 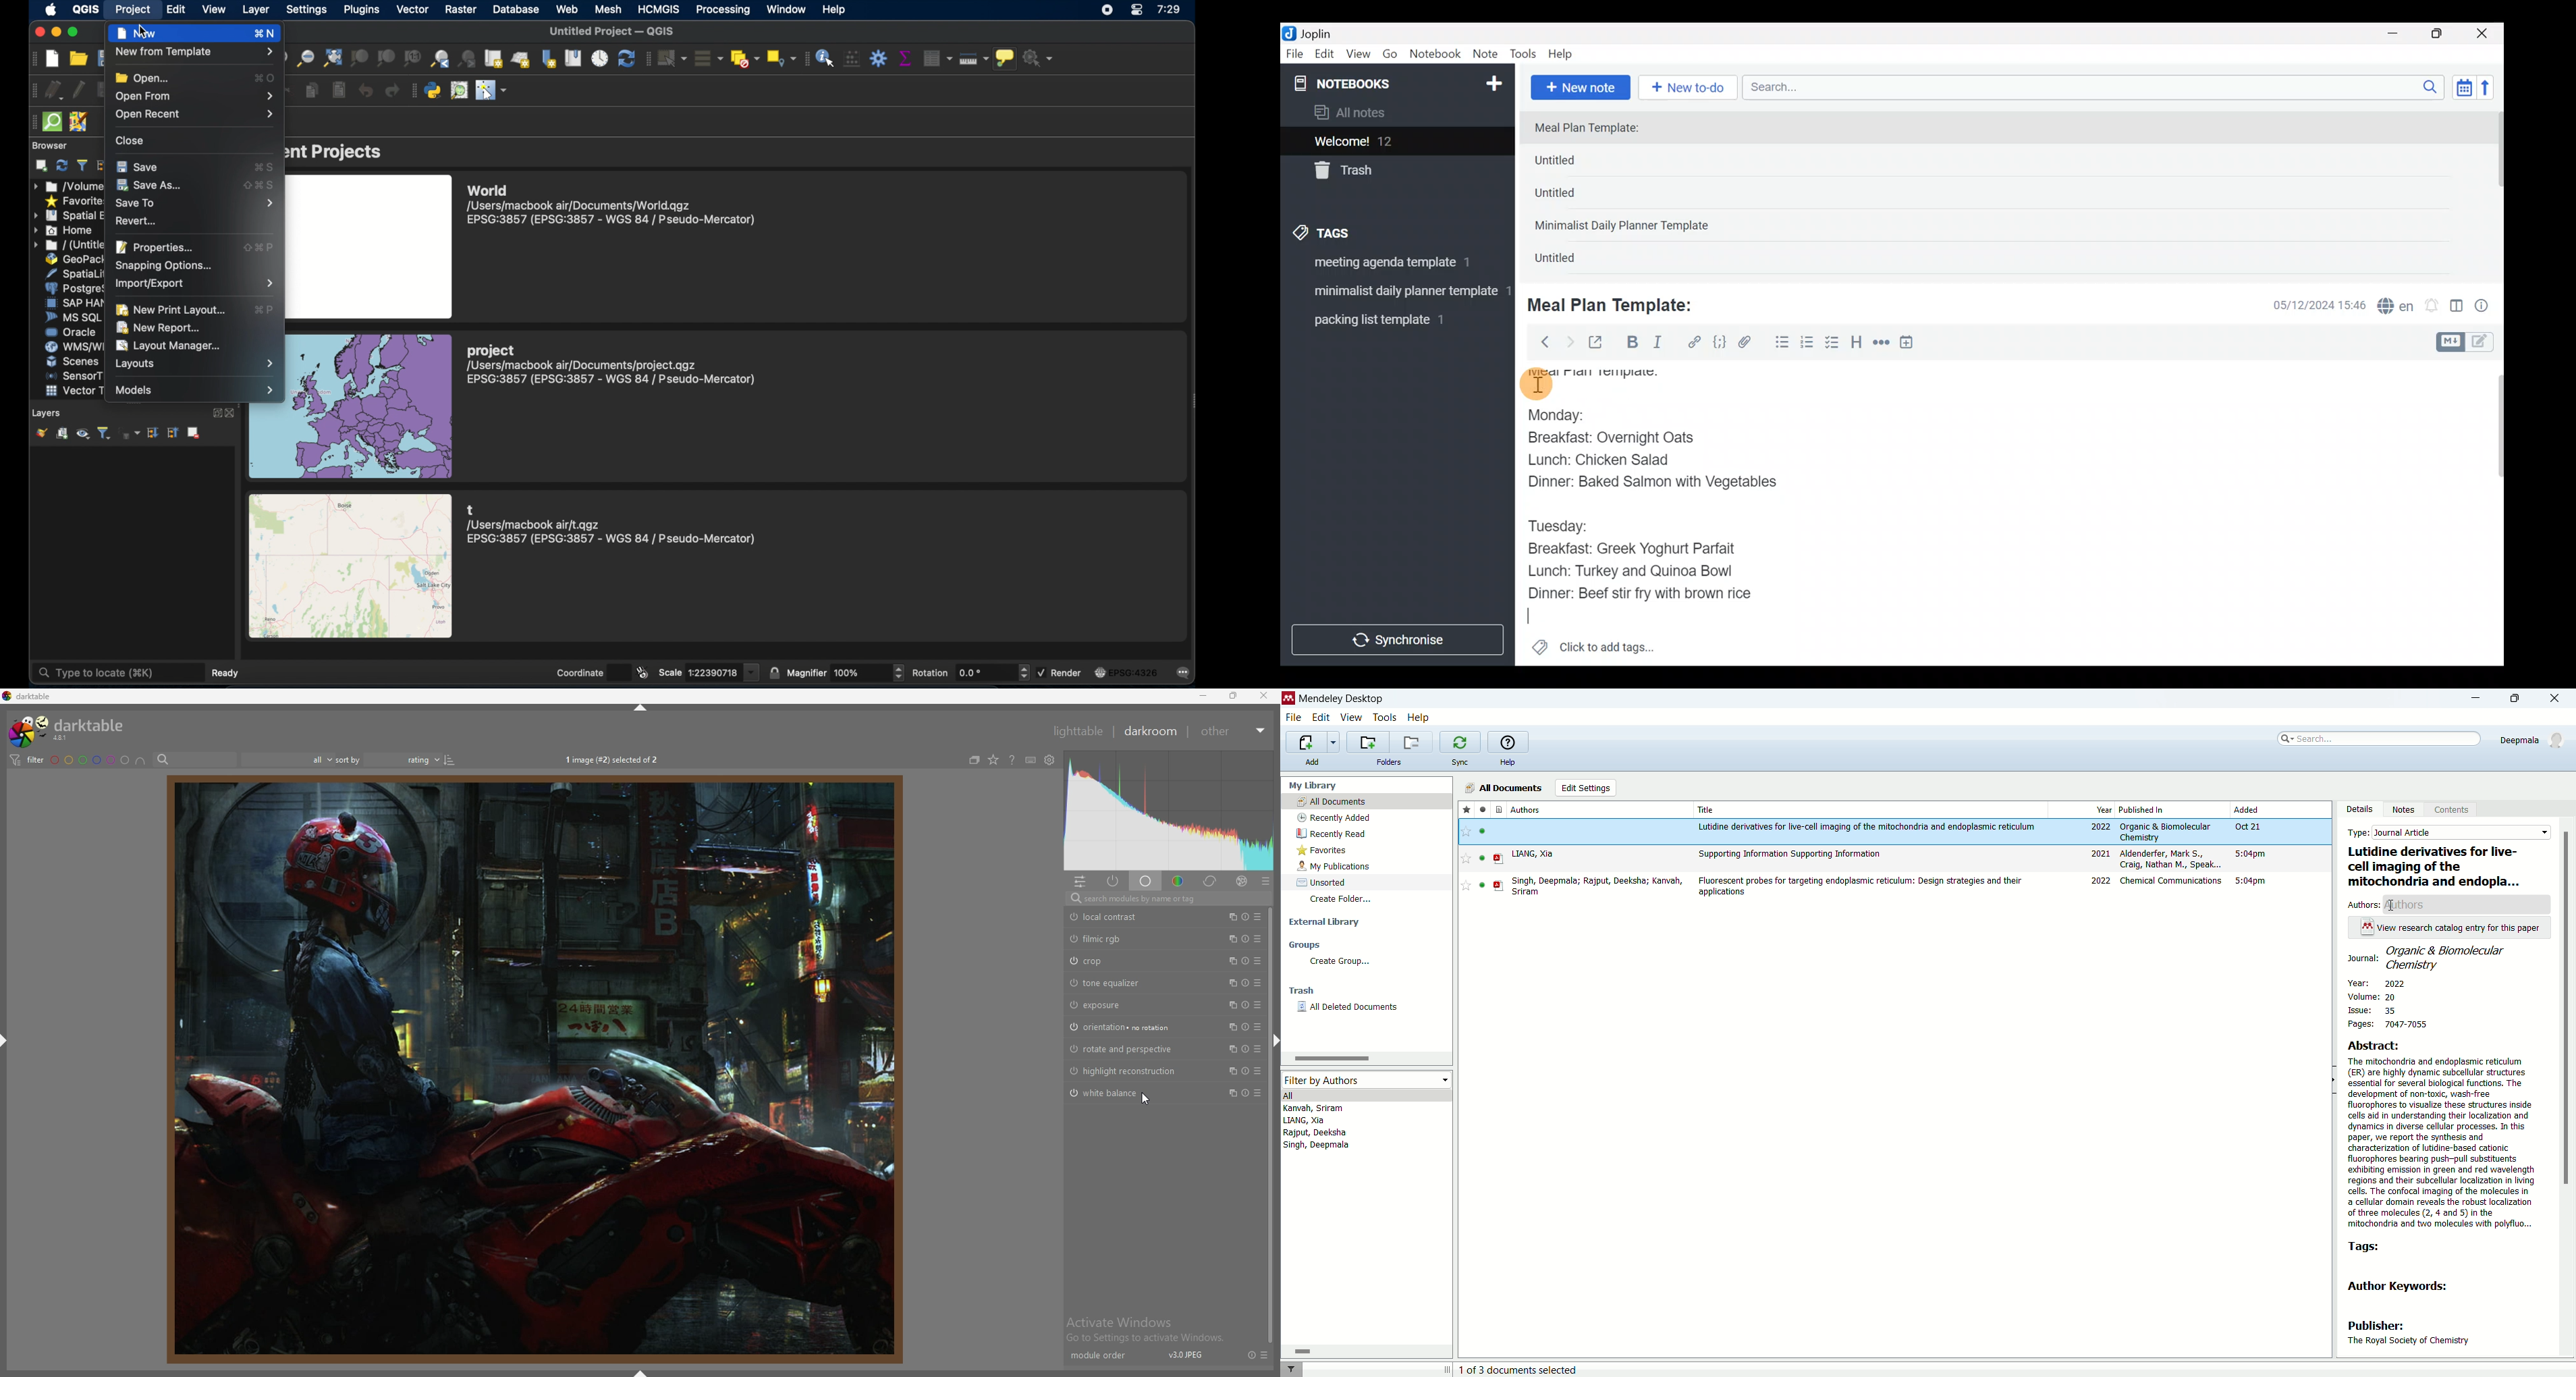 I want to click on ready, so click(x=227, y=673).